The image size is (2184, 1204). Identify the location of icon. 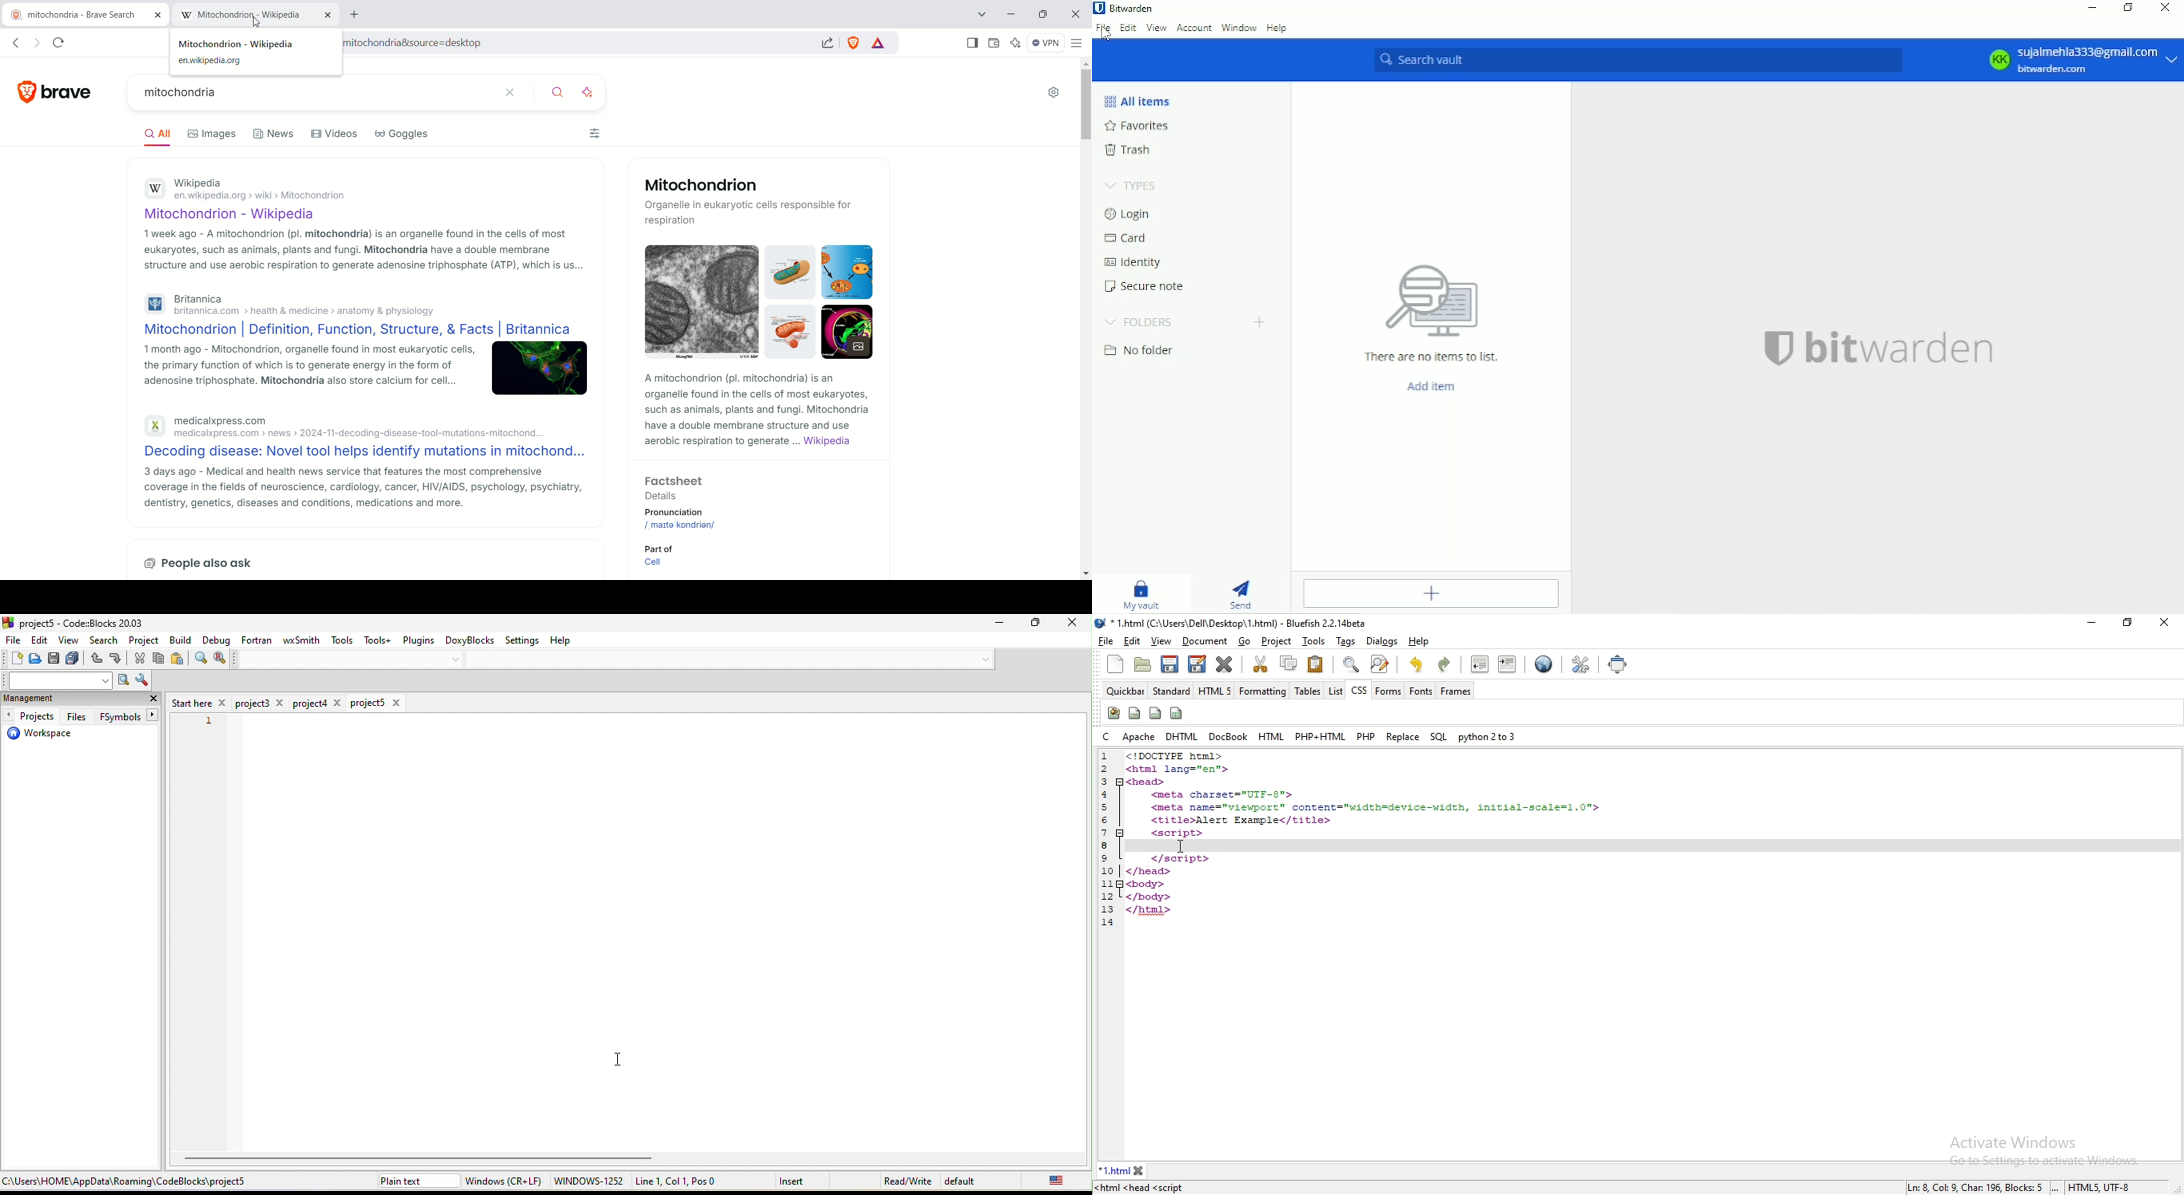
(1429, 300).